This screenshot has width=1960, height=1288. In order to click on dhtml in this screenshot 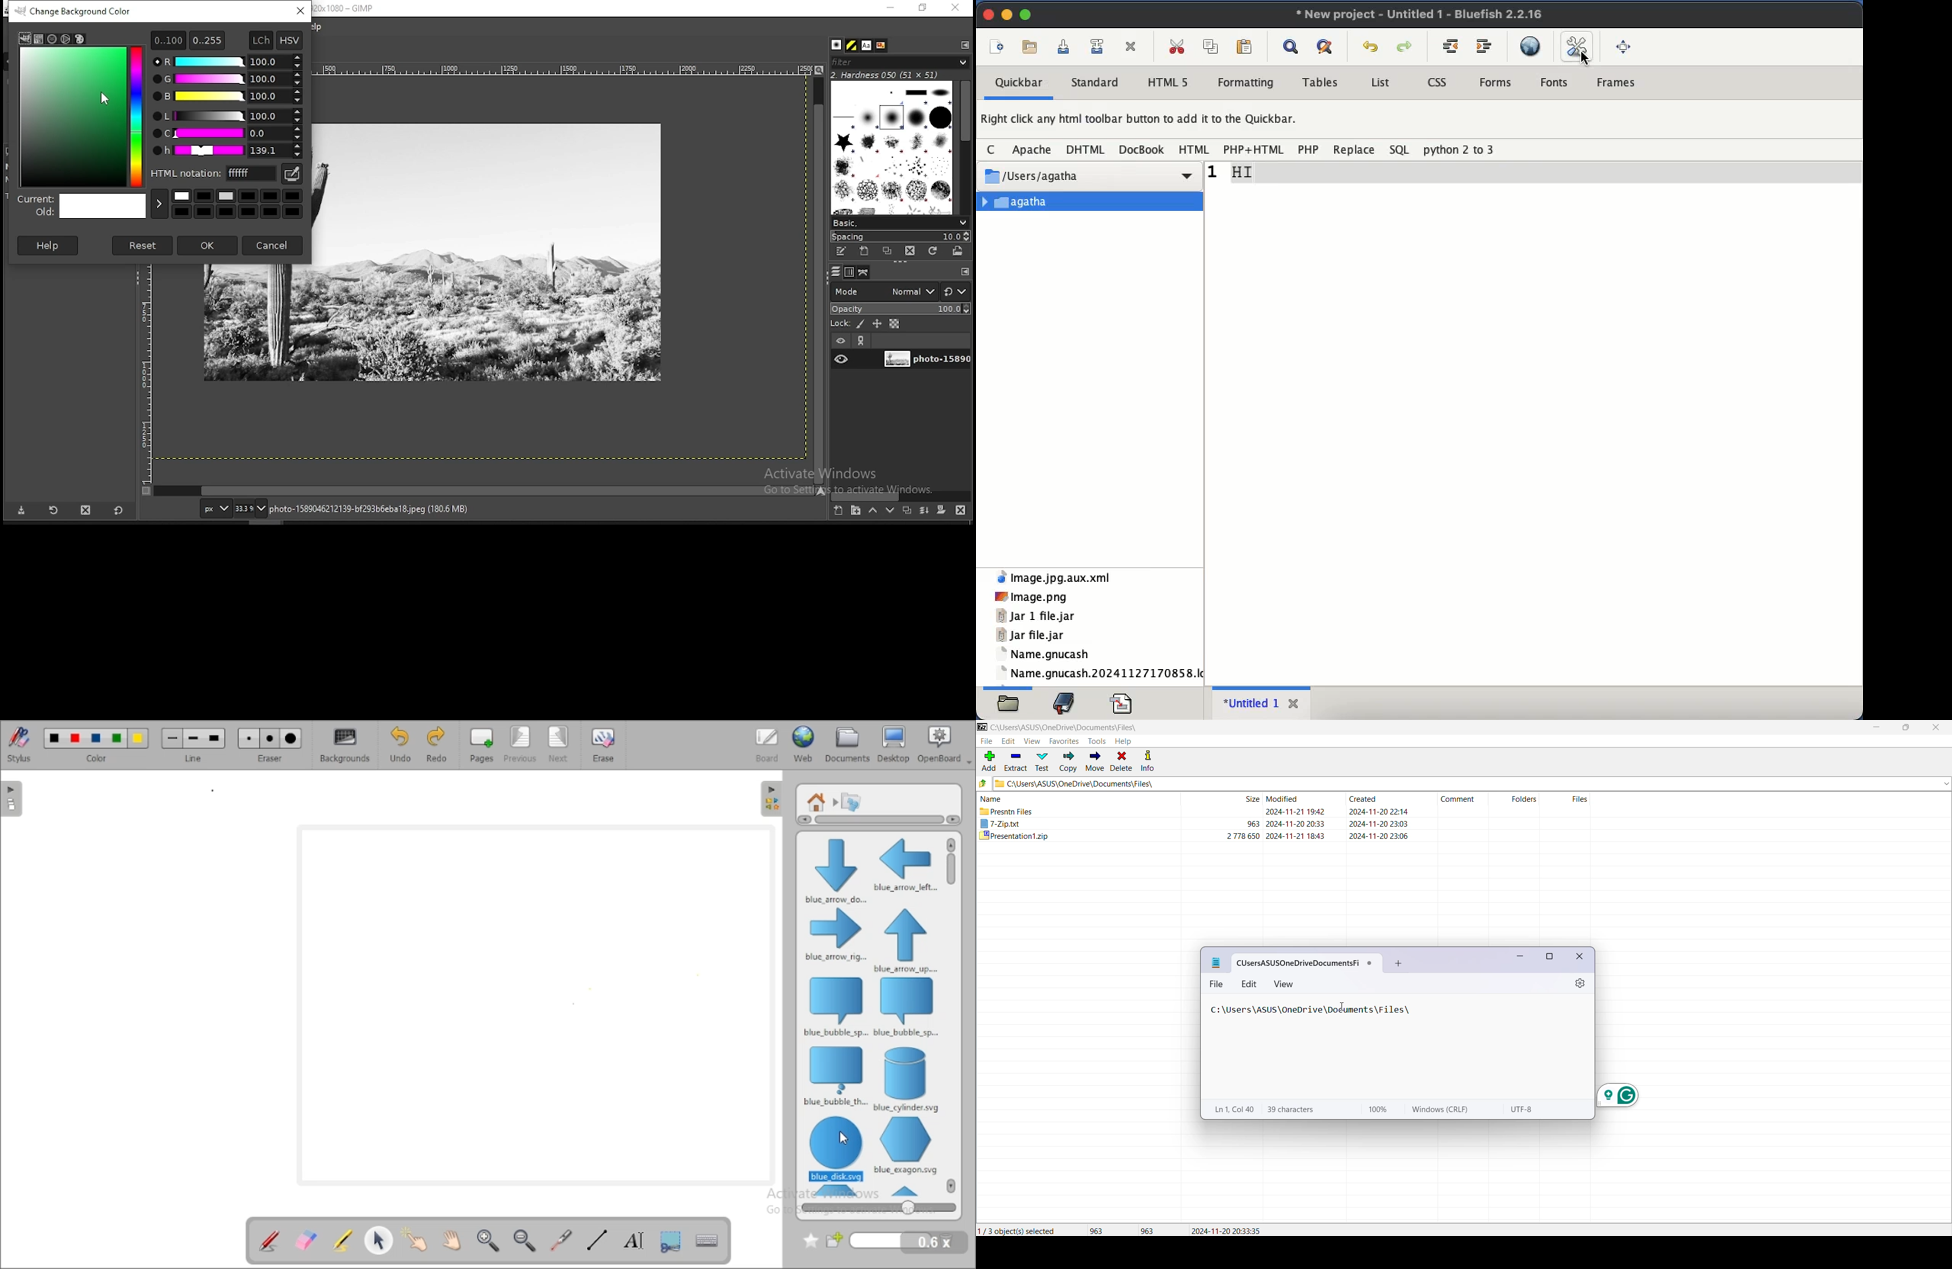, I will do `click(1088, 150)`.